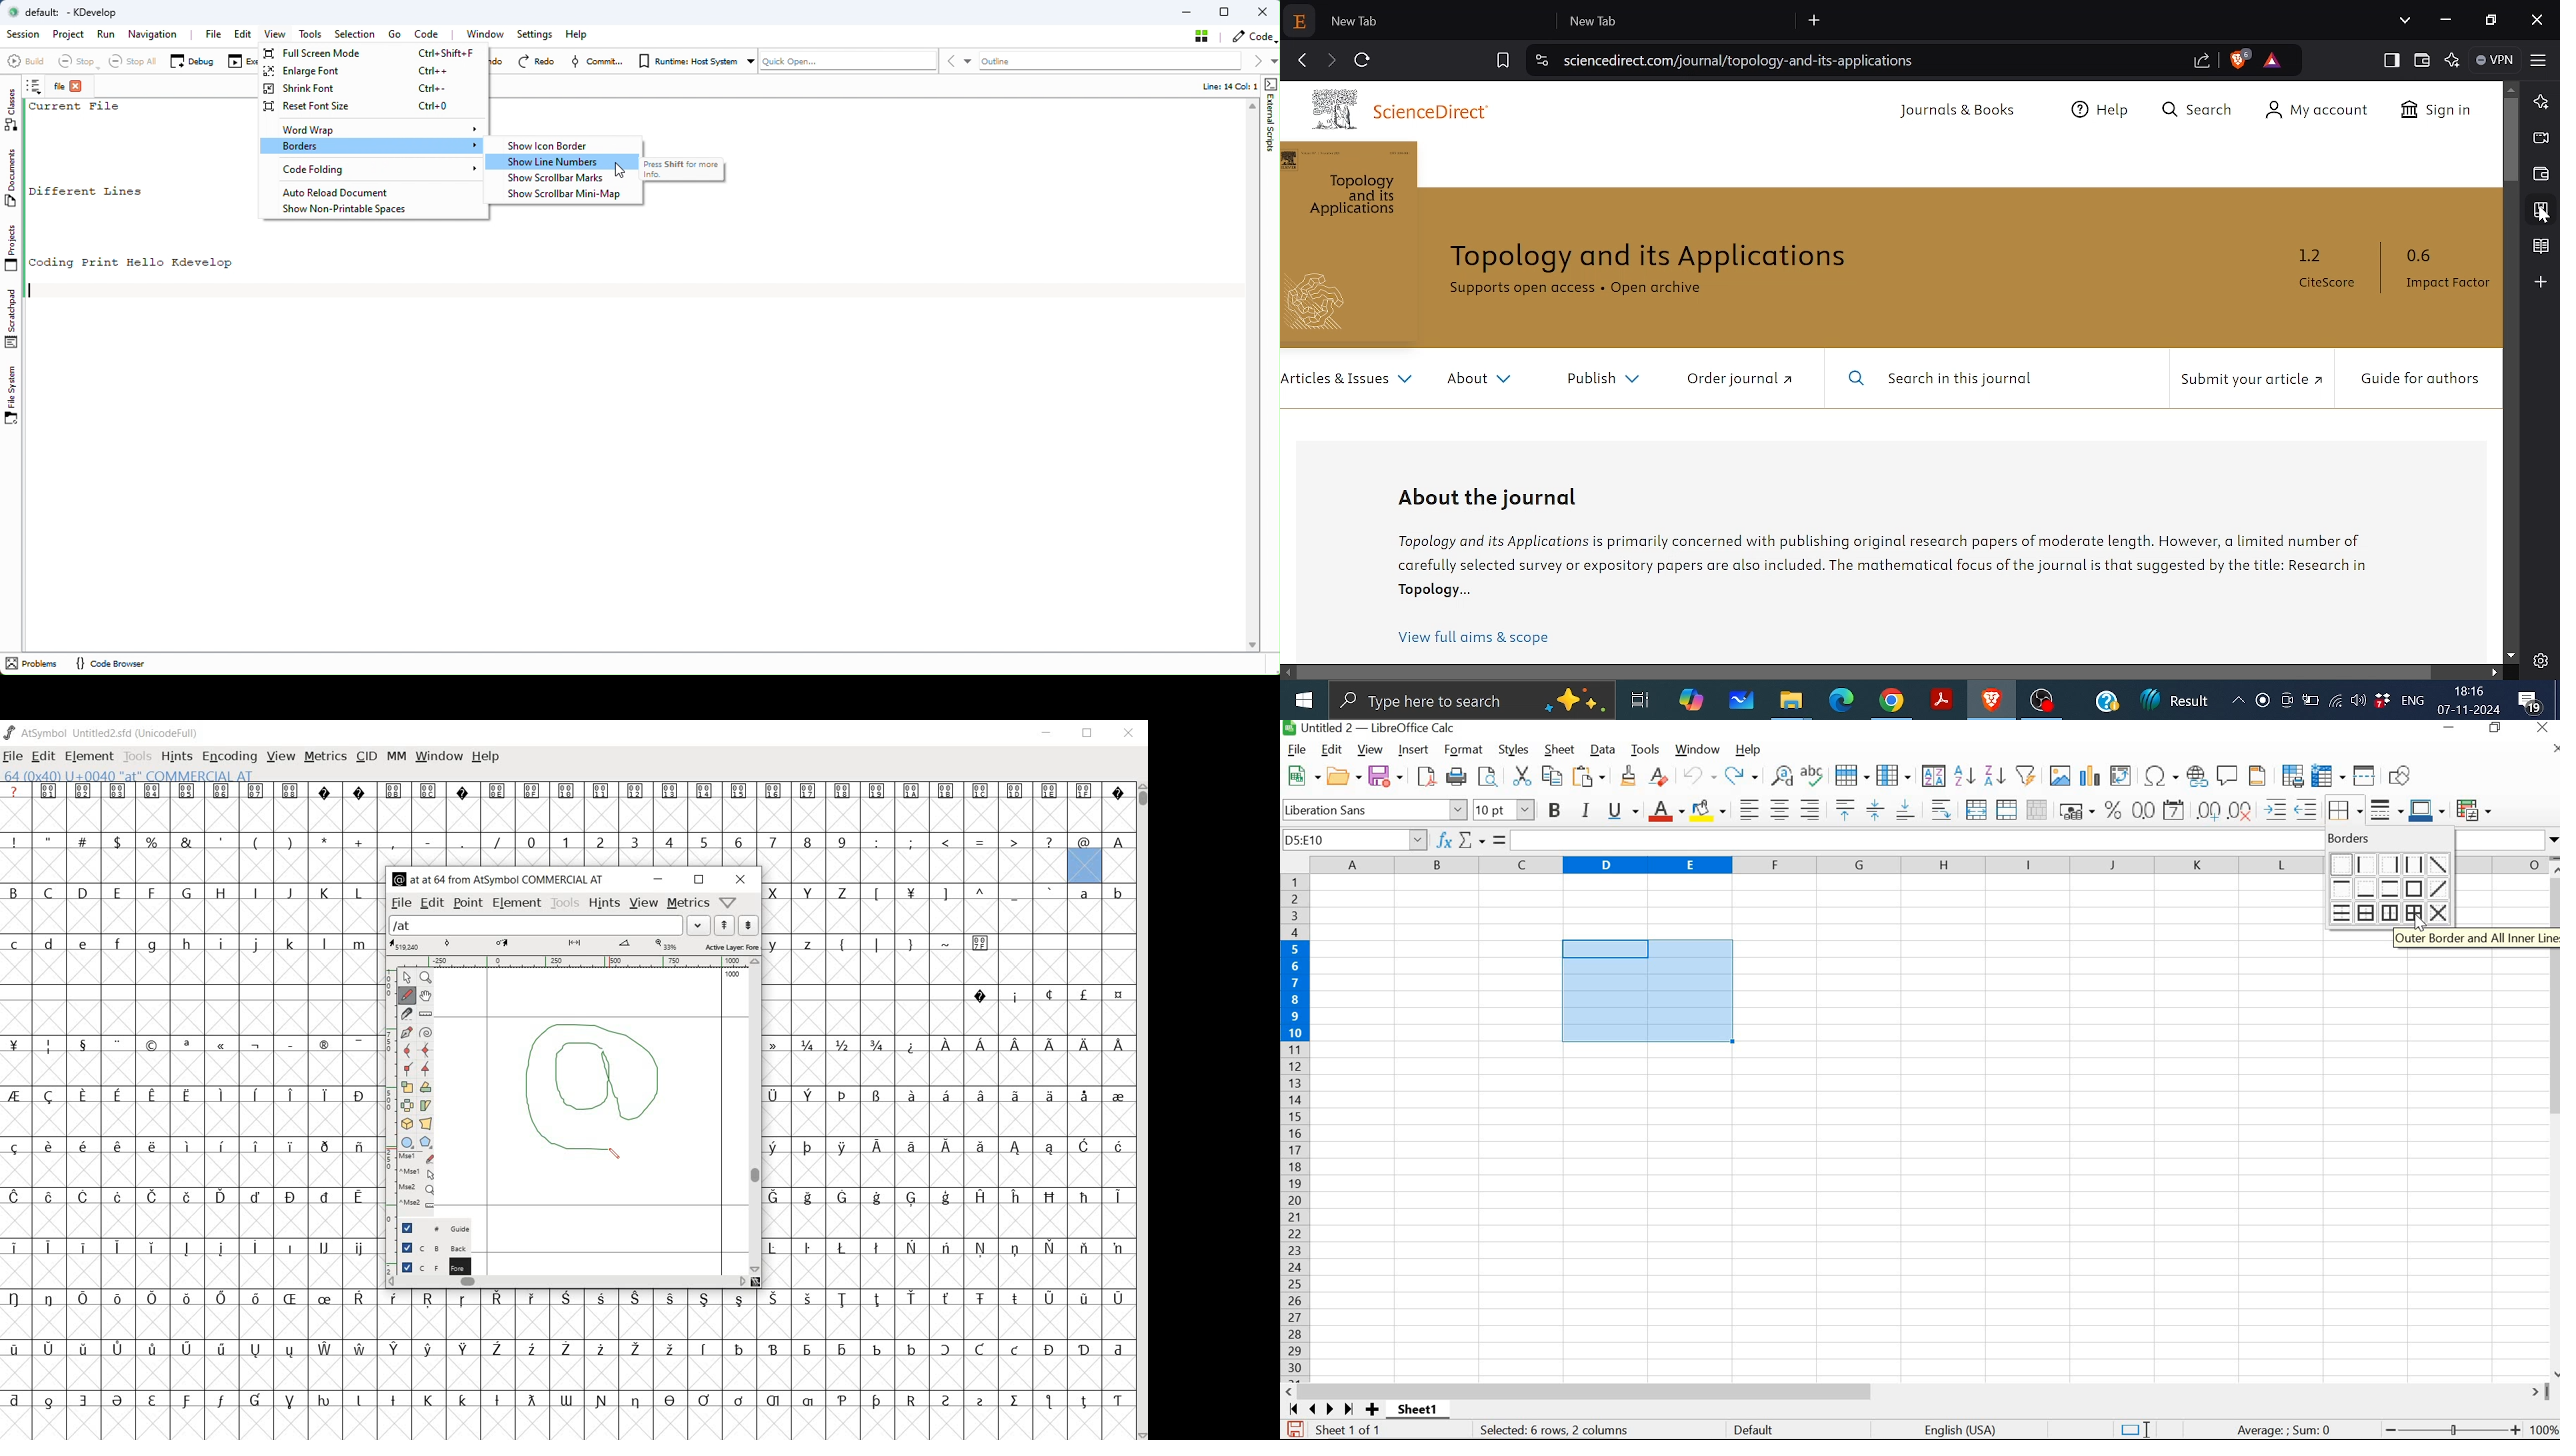 The height and width of the screenshot is (1456, 2576). What do you see at coordinates (350, 210) in the screenshot?
I see `Show Non-Printable Spaces` at bounding box center [350, 210].